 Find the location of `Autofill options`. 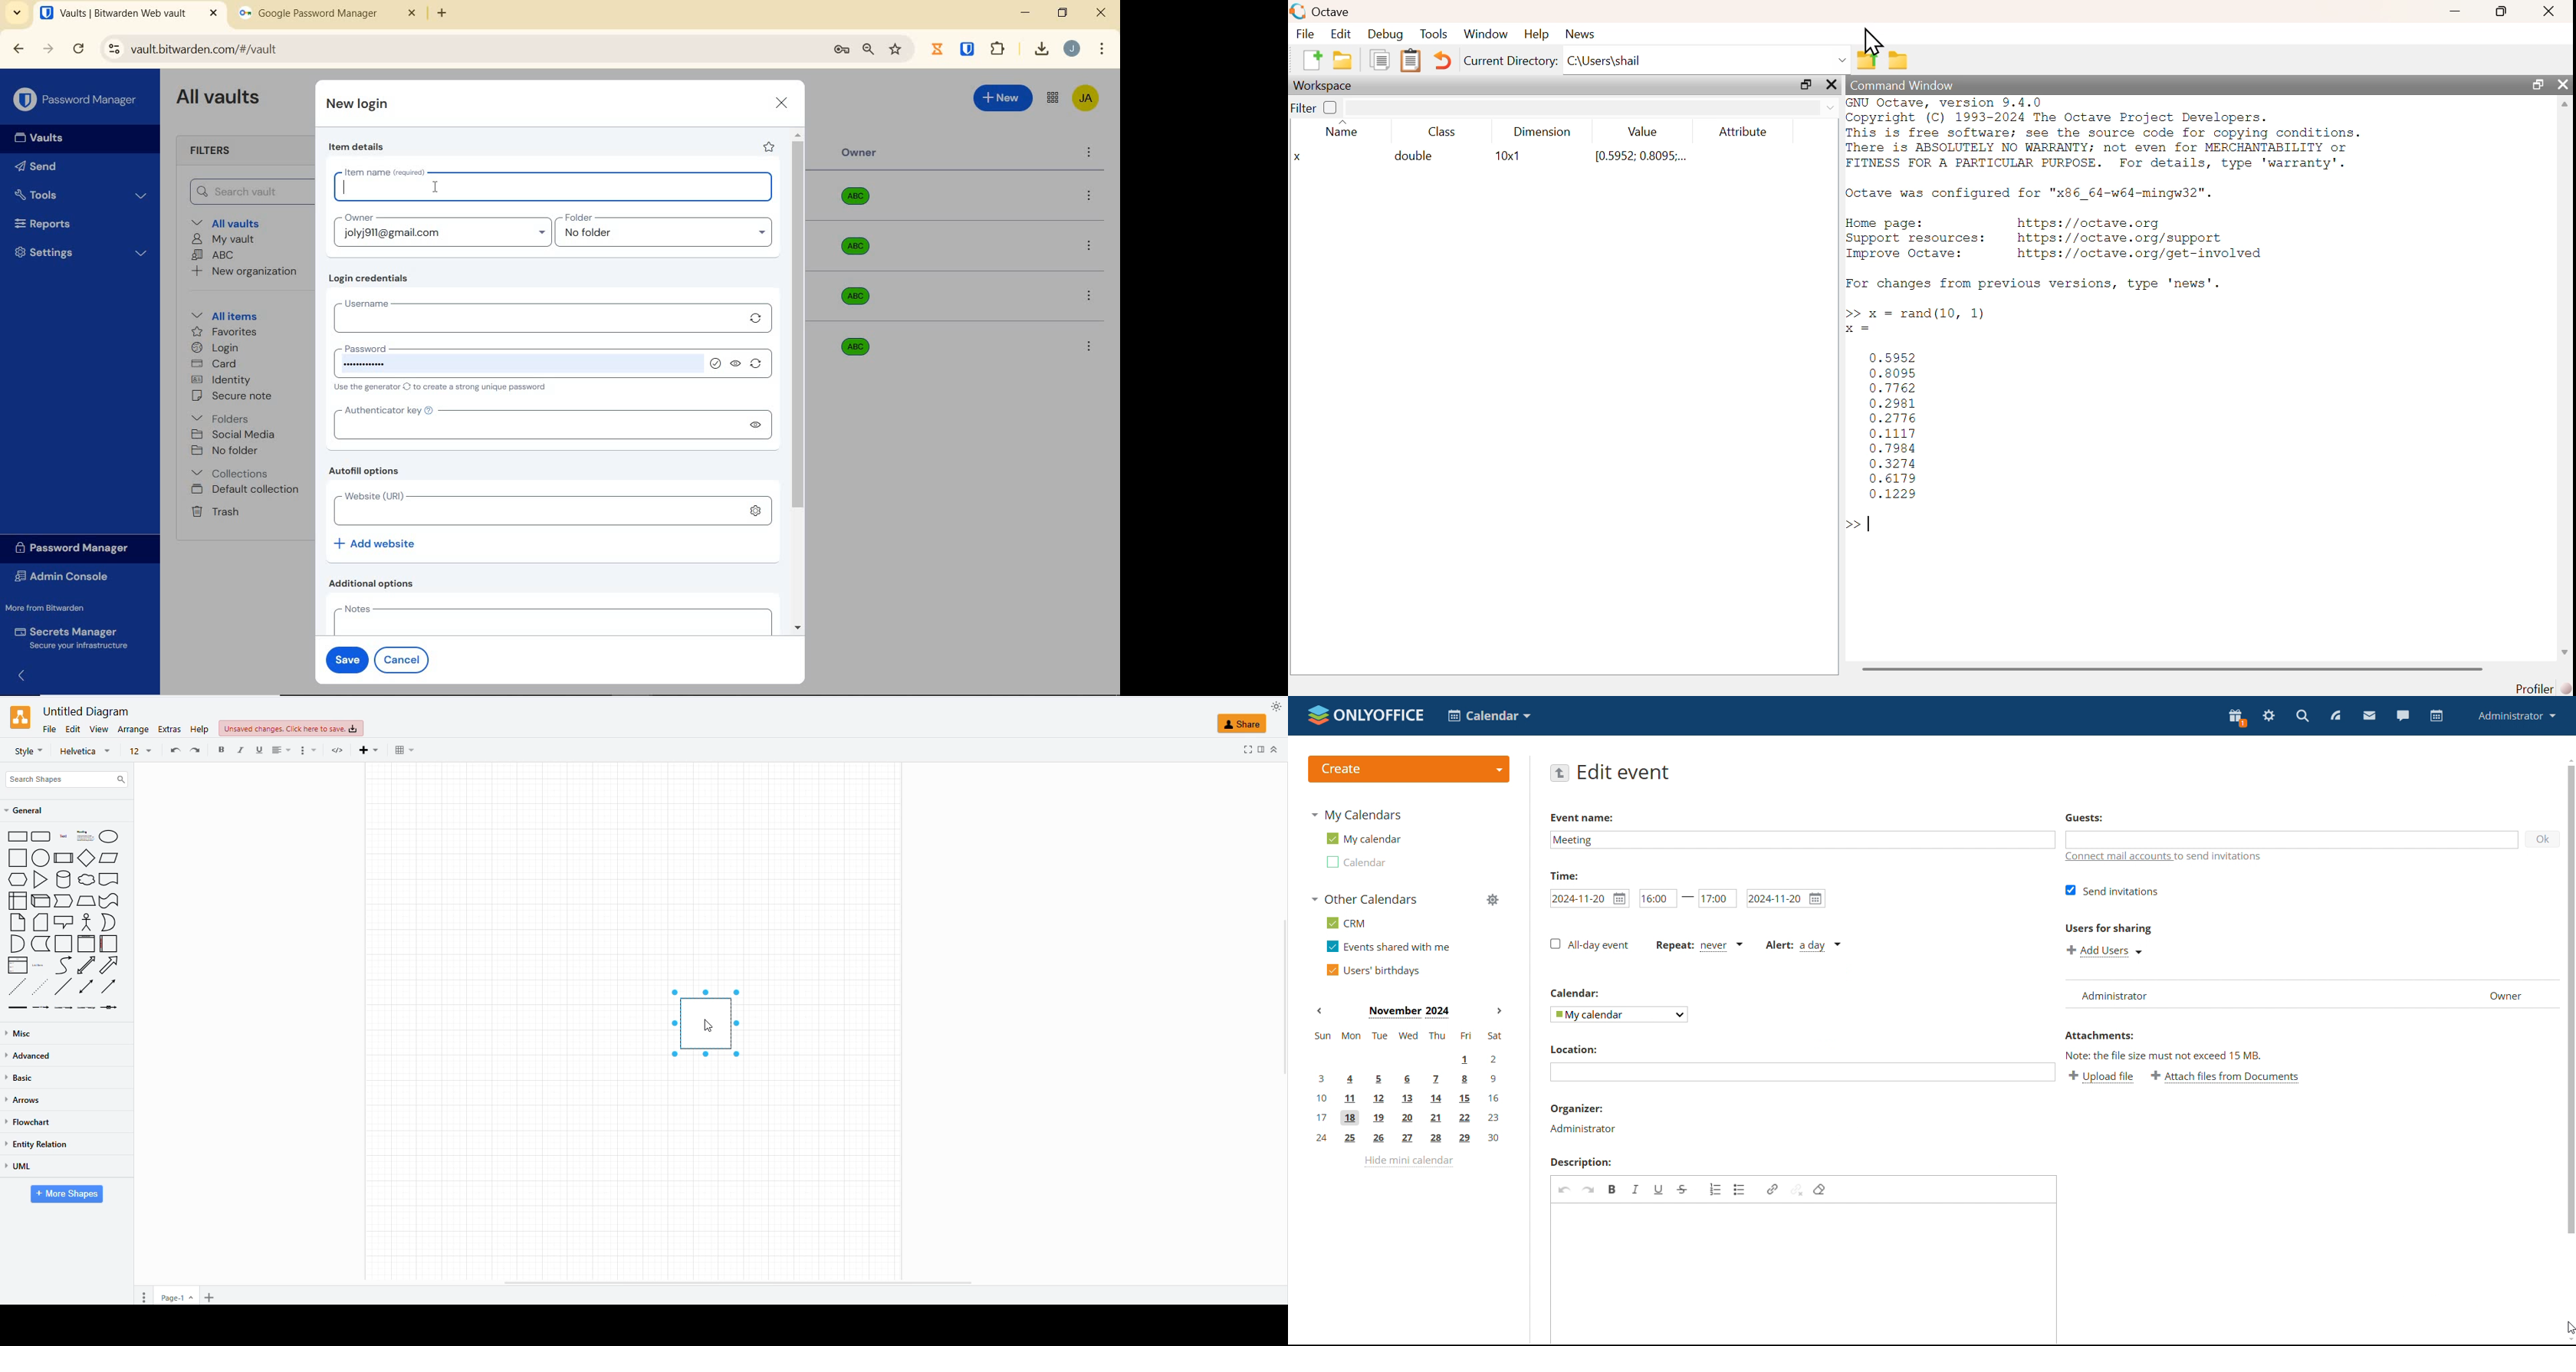

Autofill options is located at coordinates (367, 472).